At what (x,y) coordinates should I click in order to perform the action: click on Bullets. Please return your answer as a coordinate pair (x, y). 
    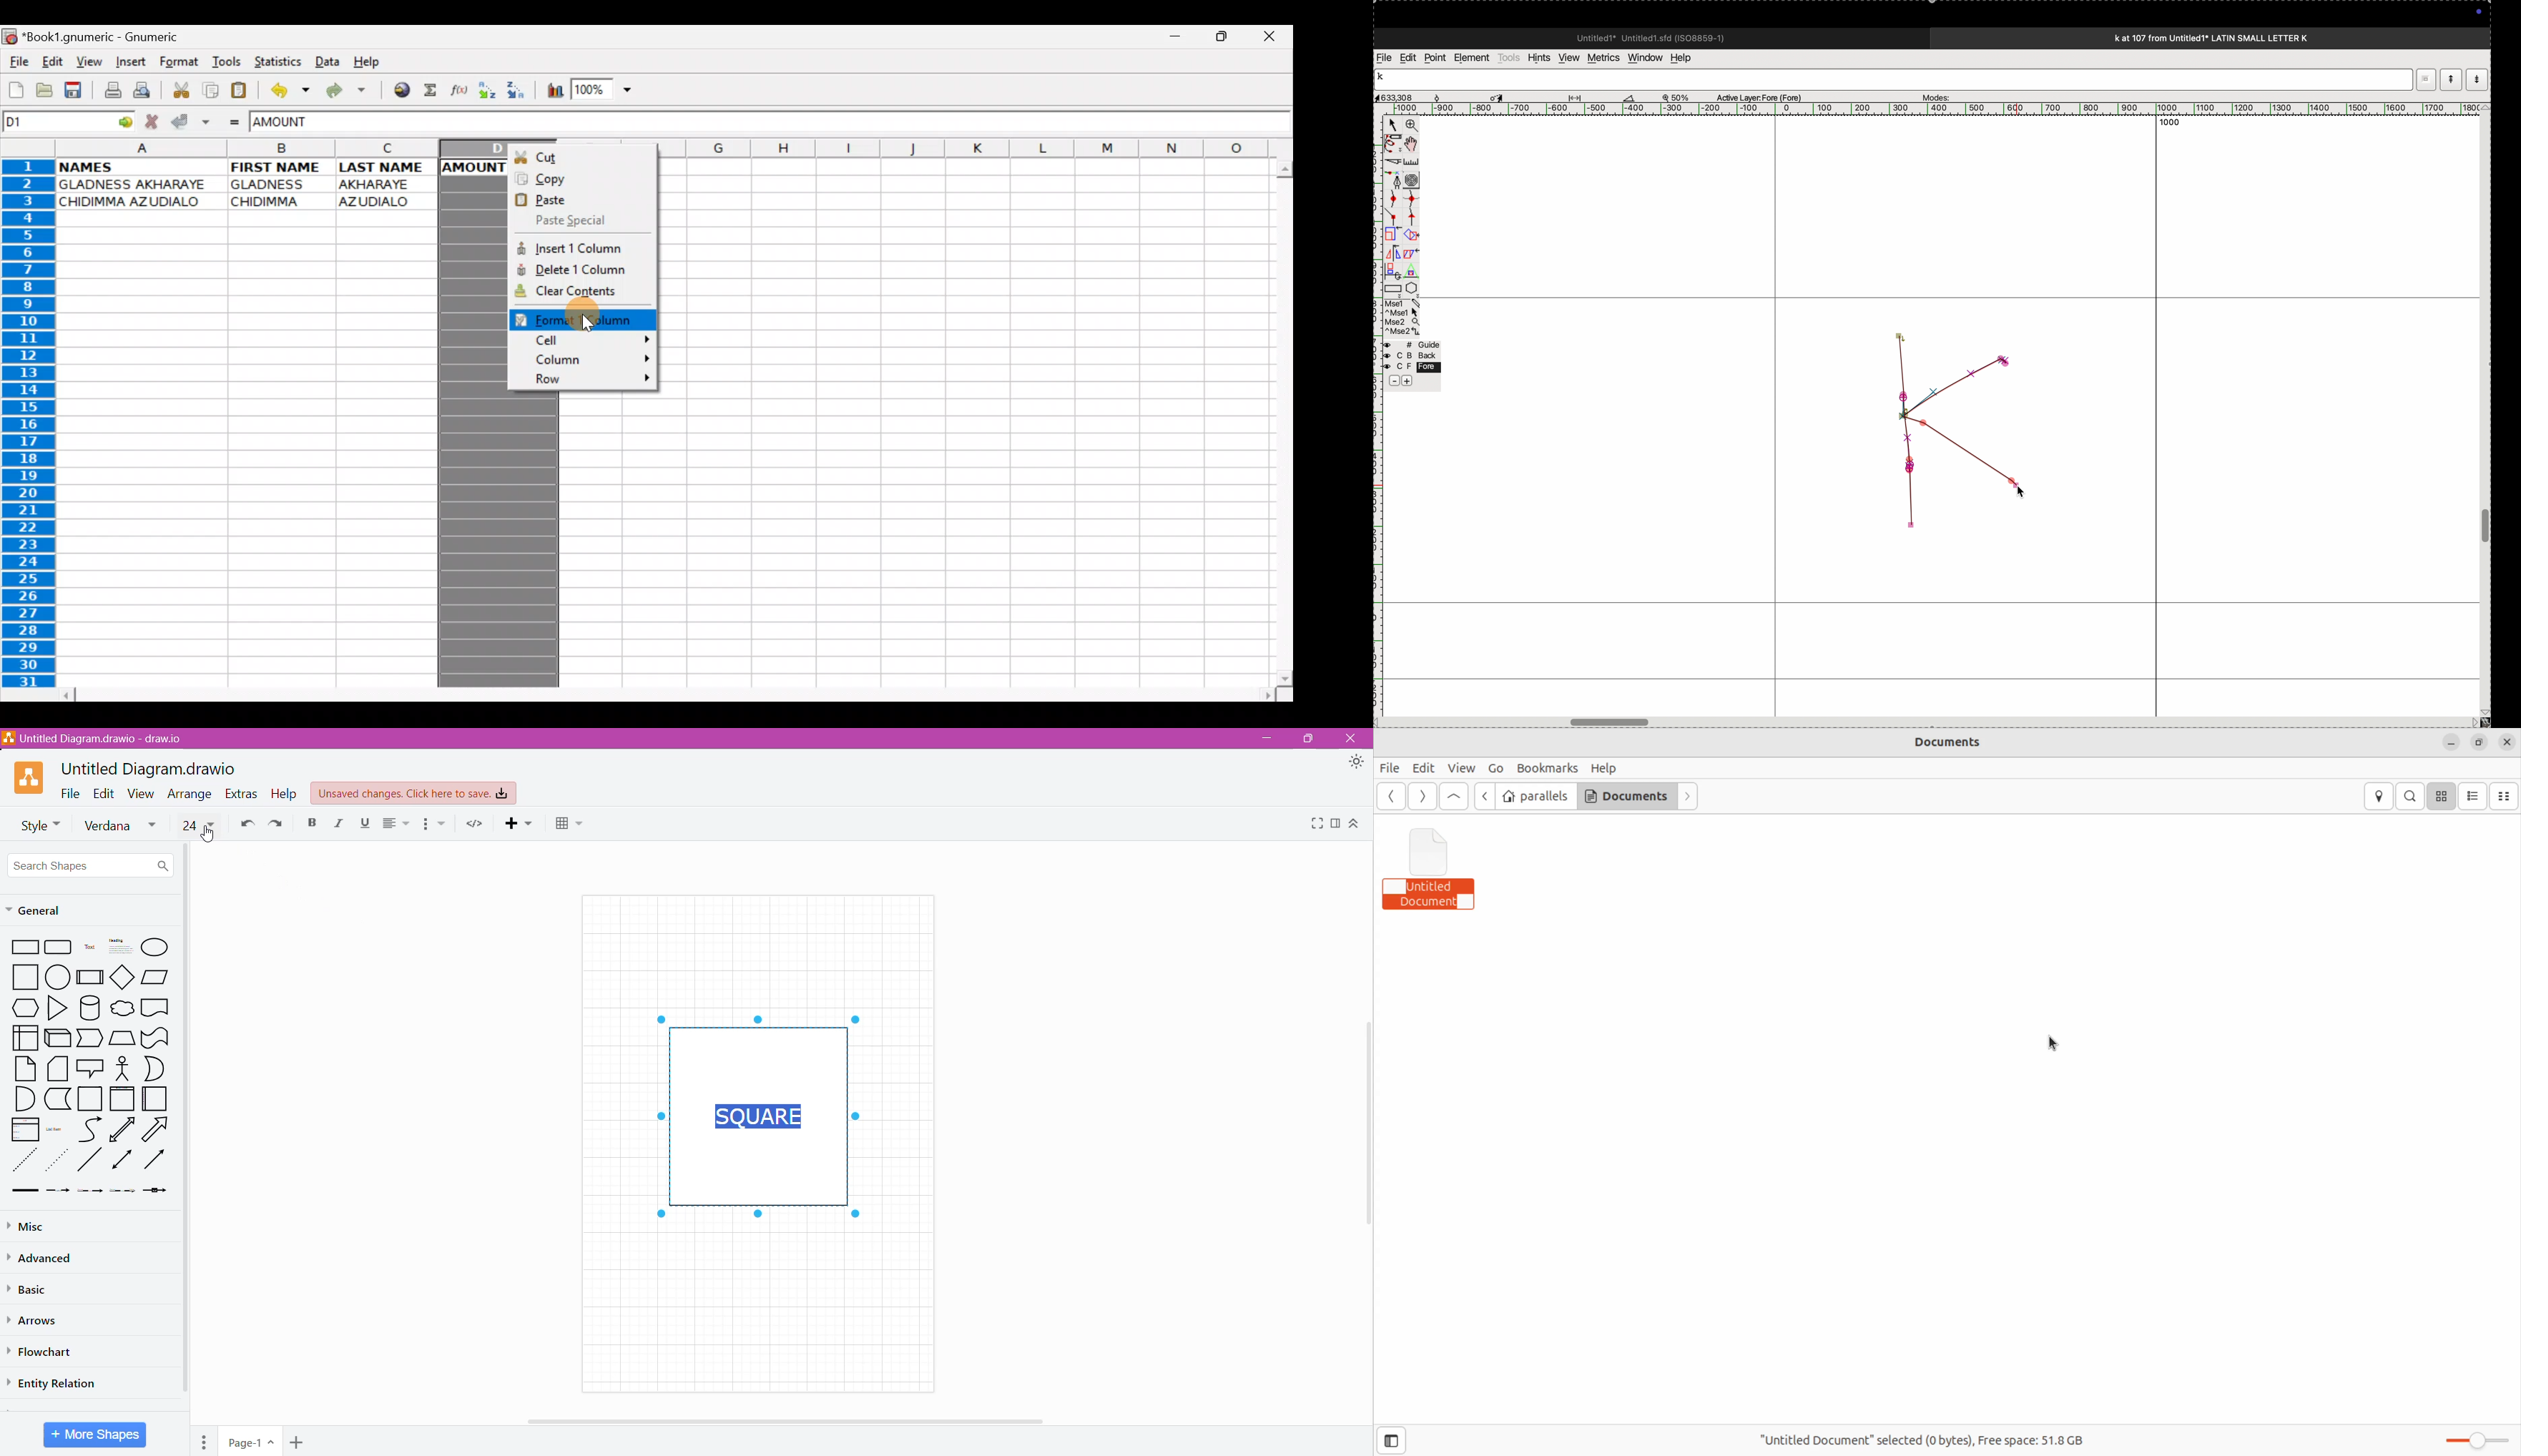
    Looking at the image, I should click on (435, 825).